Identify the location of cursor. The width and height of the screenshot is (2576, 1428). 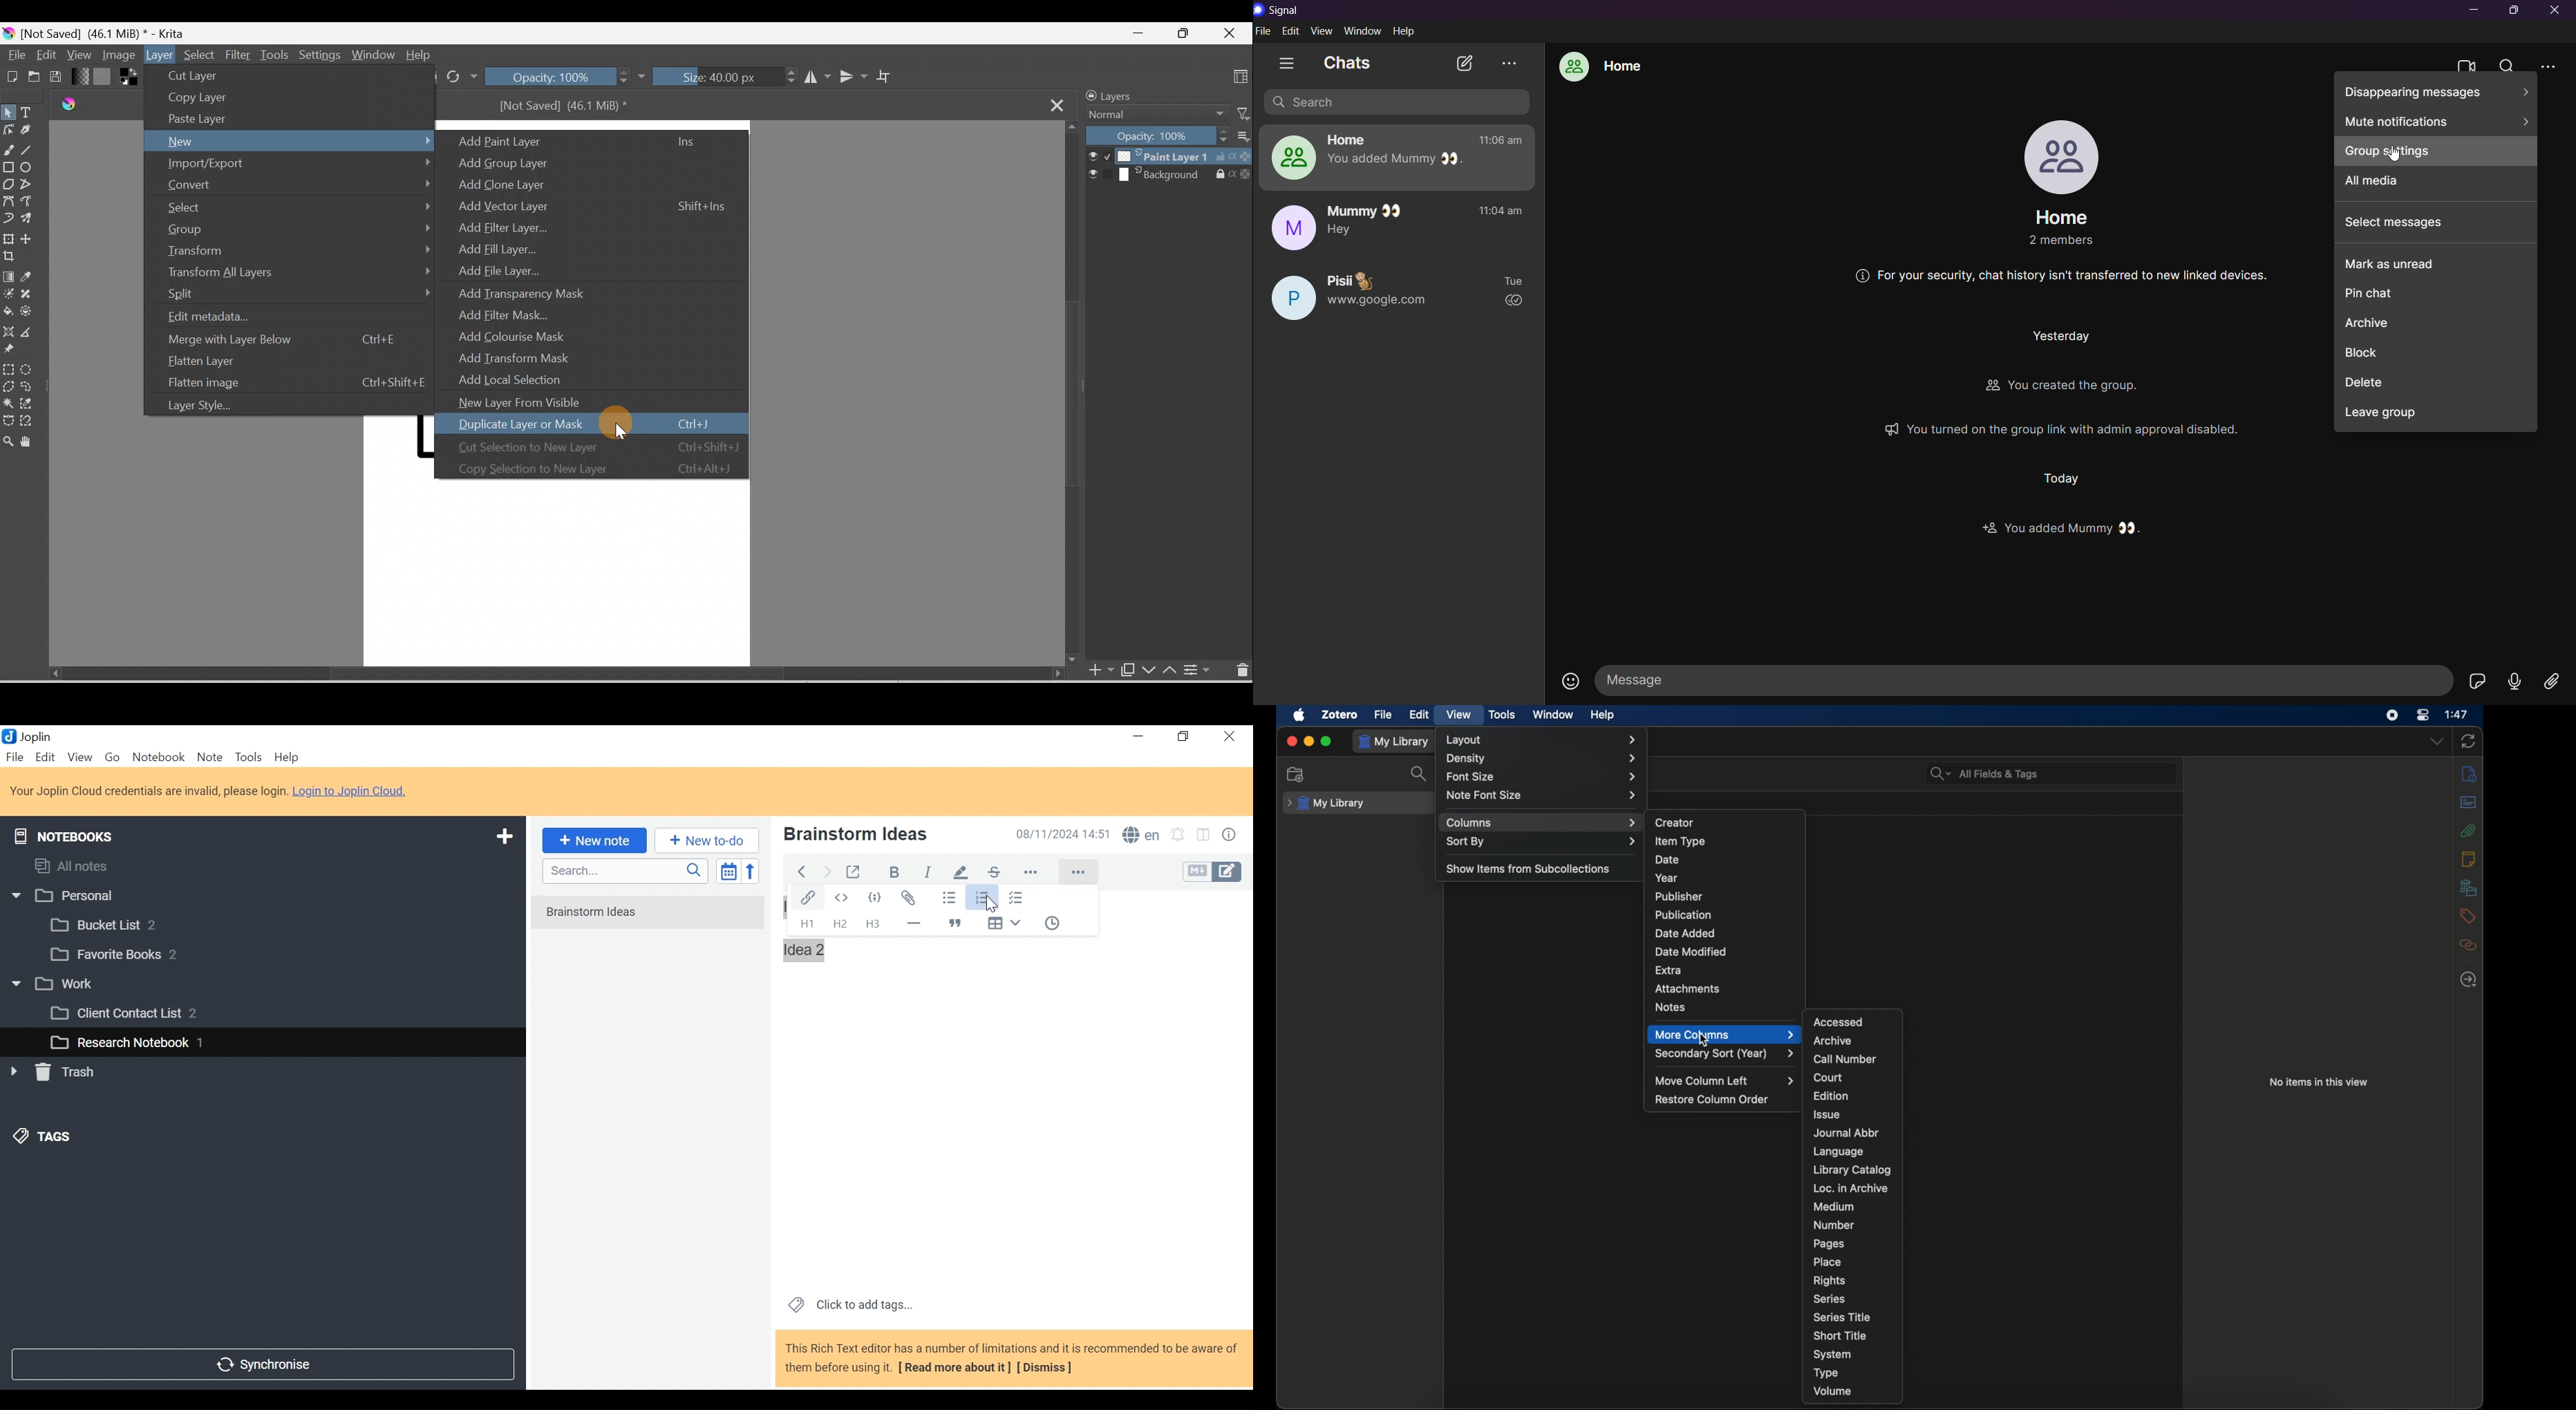
(988, 909).